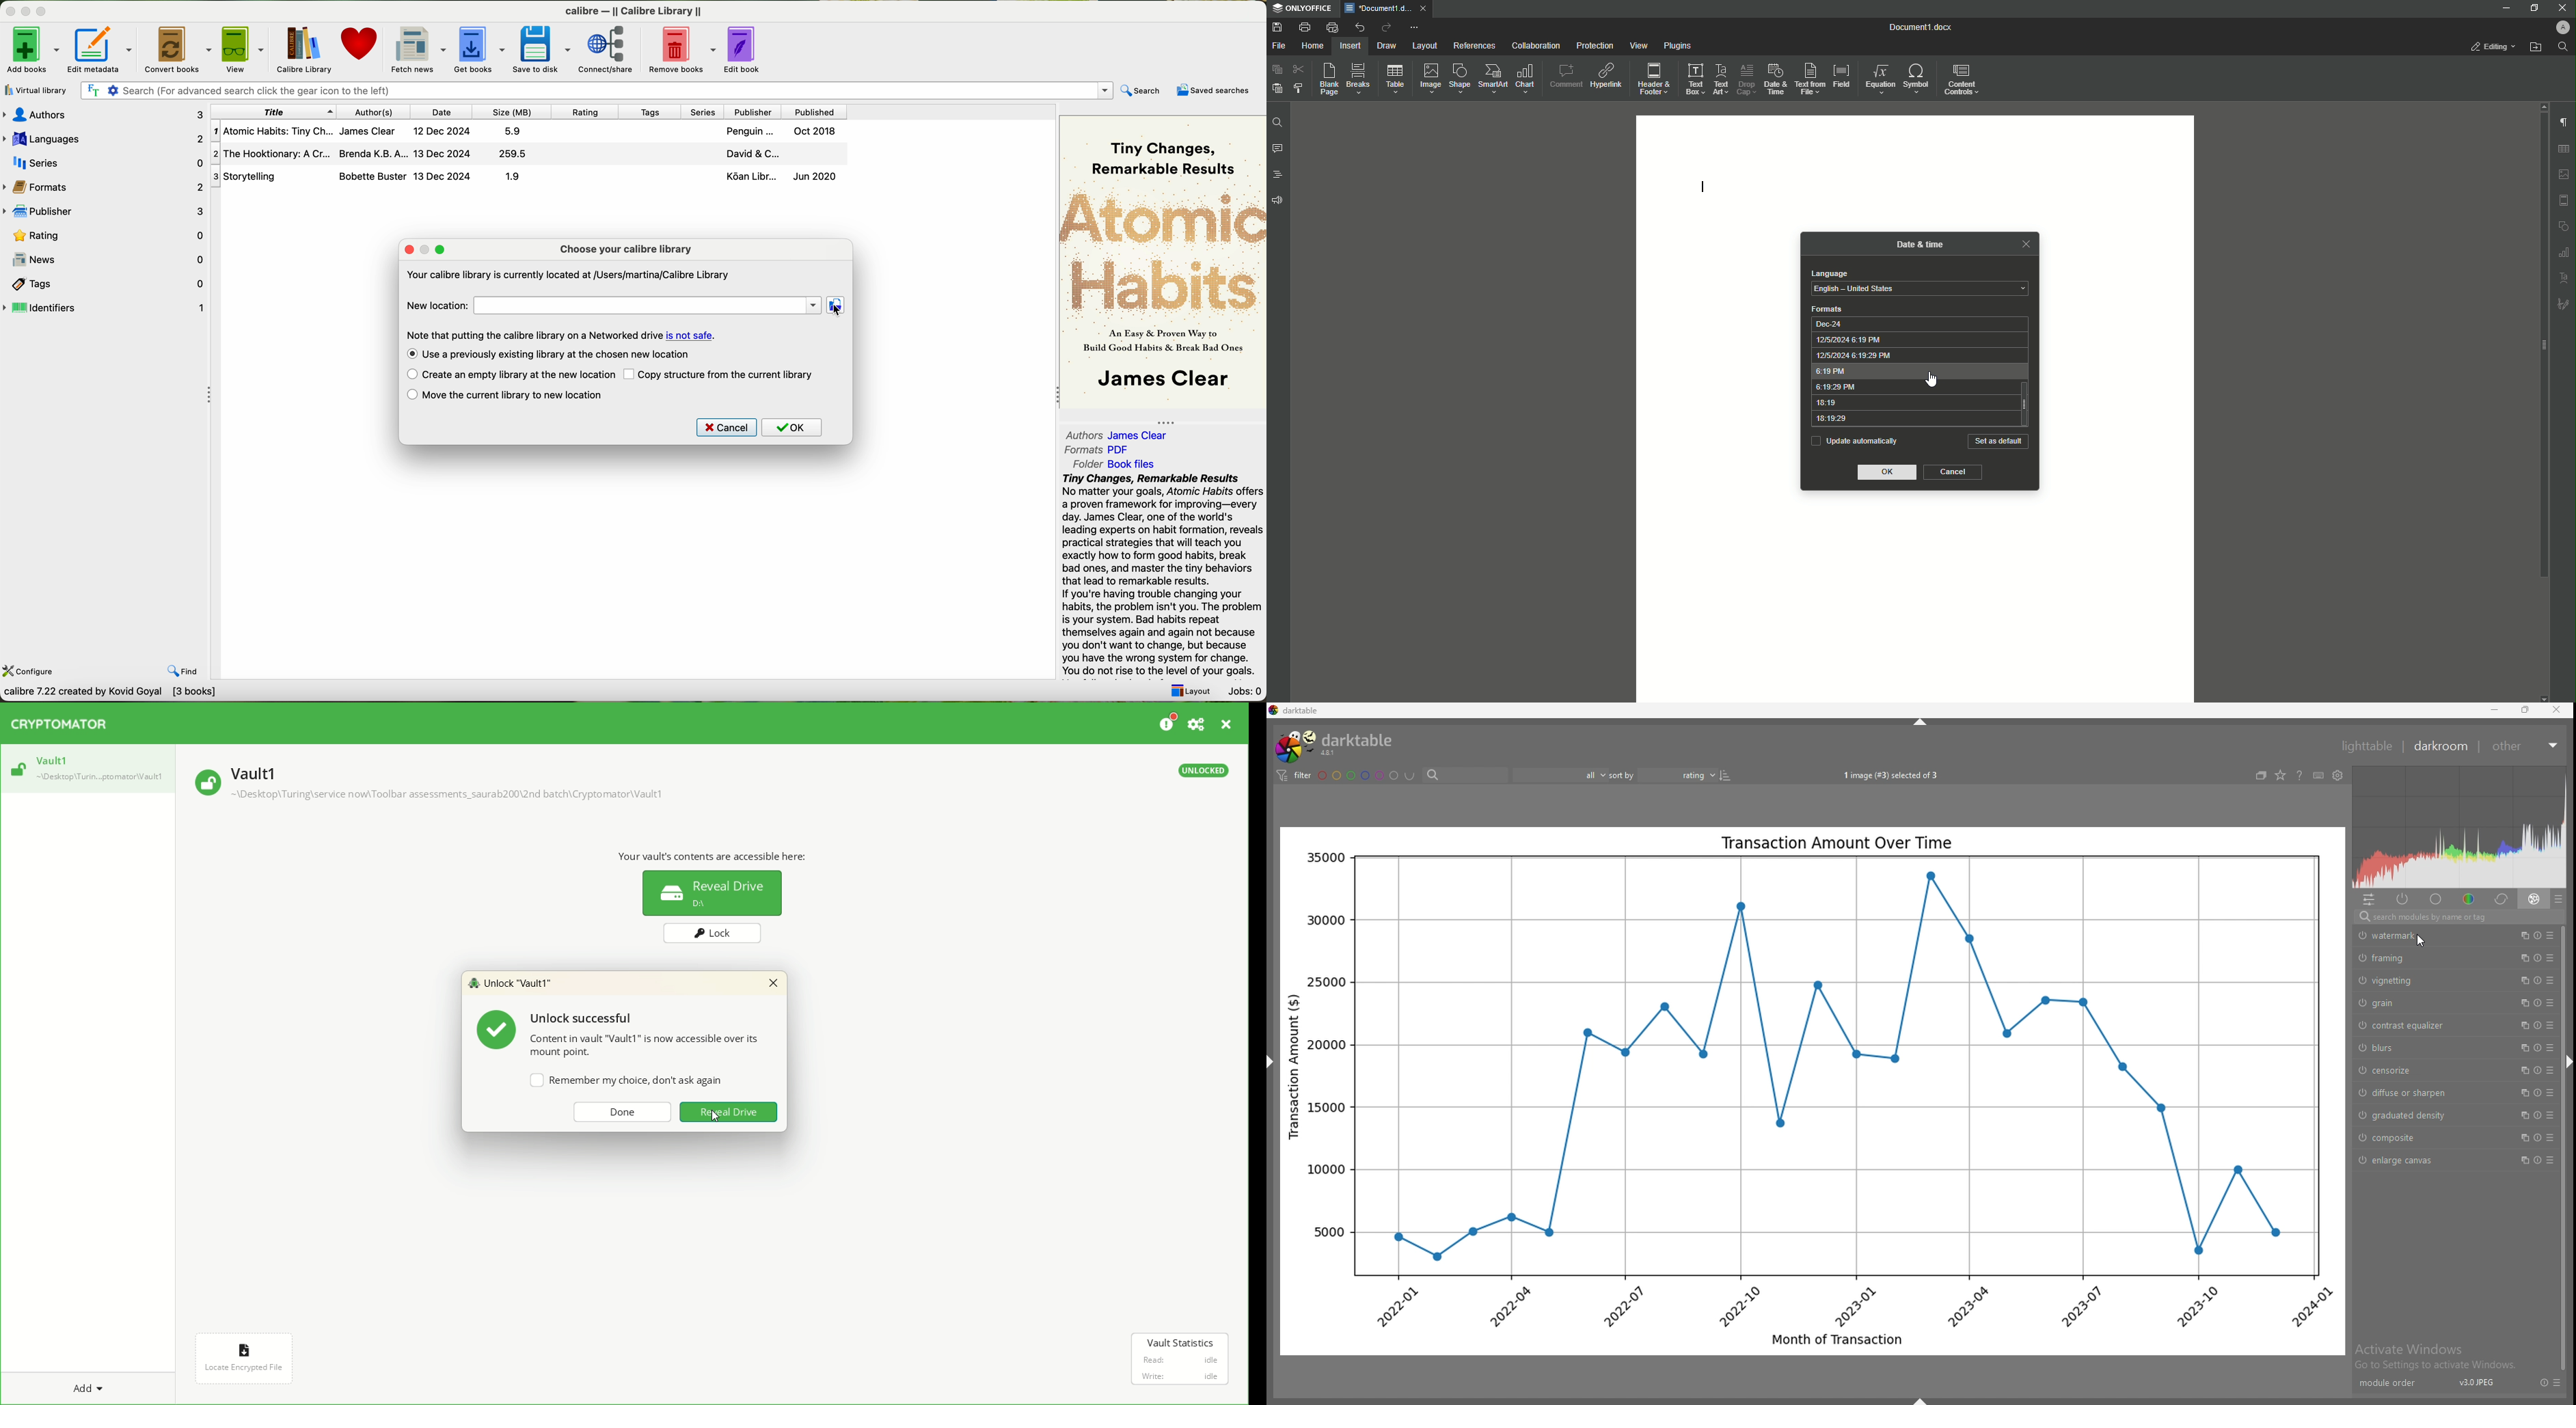 This screenshot has height=1428, width=2576. Describe the element at coordinates (1277, 122) in the screenshot. I see `Find` at that location.